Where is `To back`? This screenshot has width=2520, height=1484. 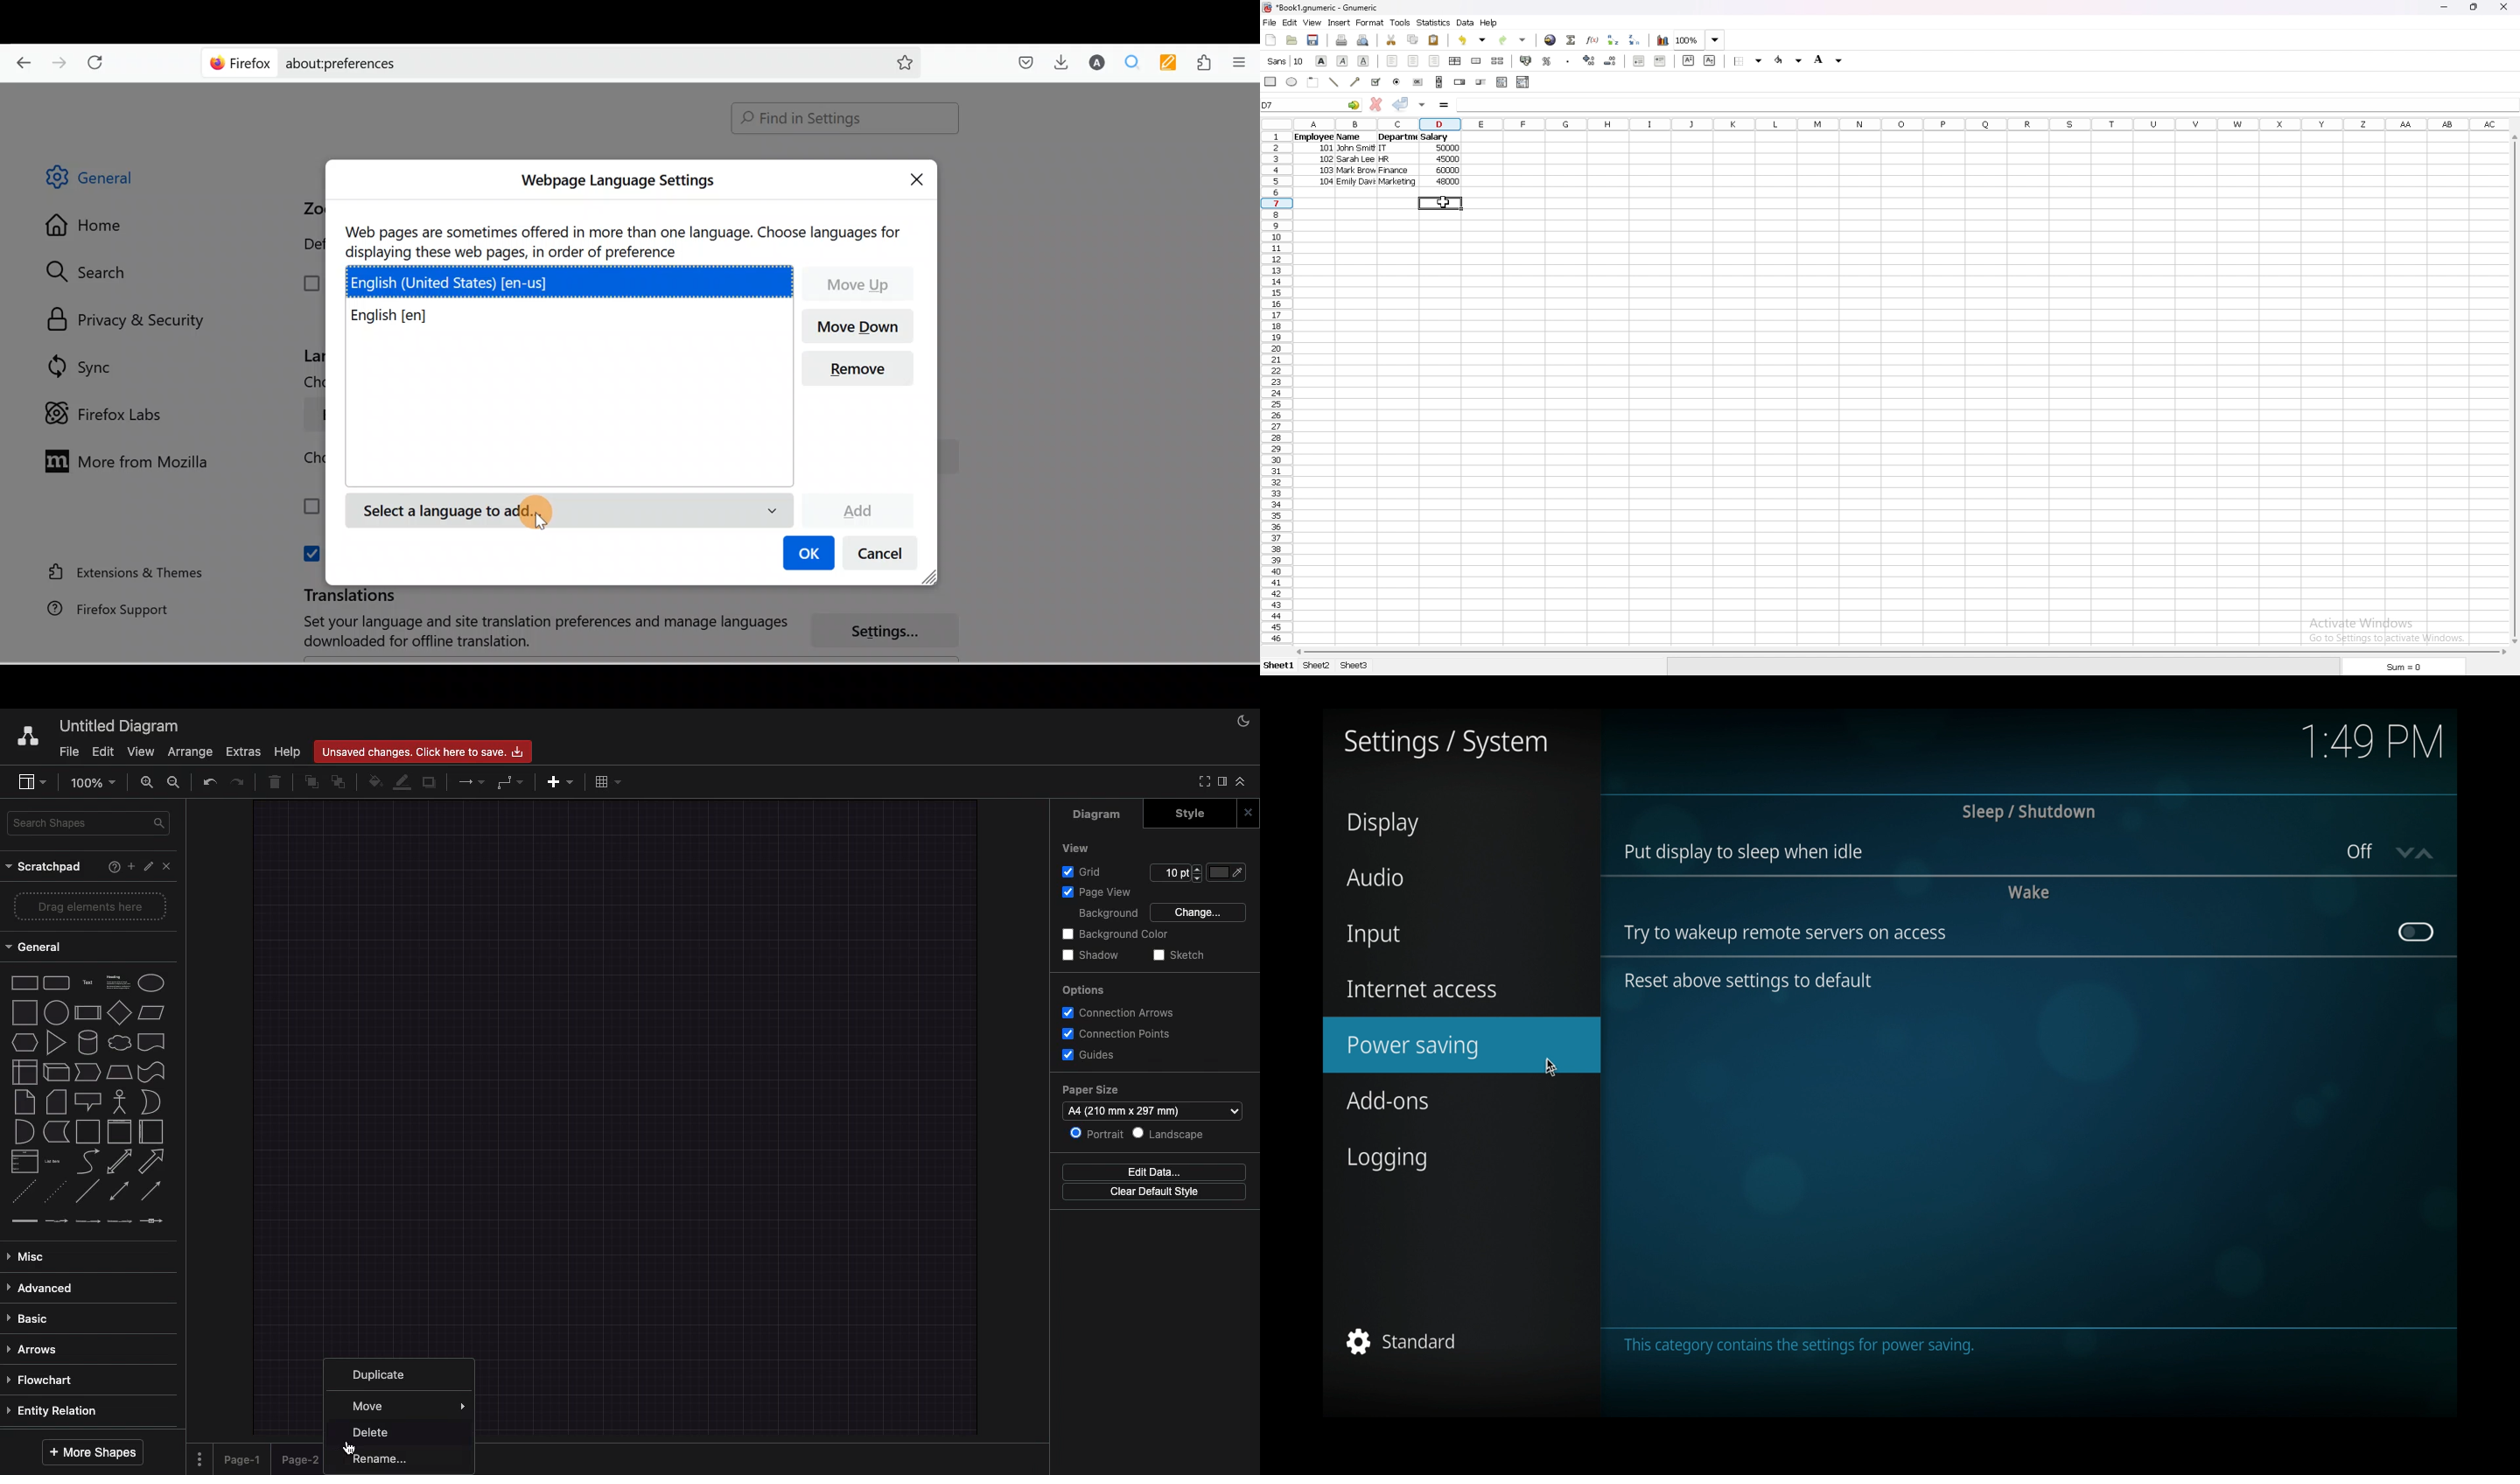
To back is located at coordinates (340, 783).